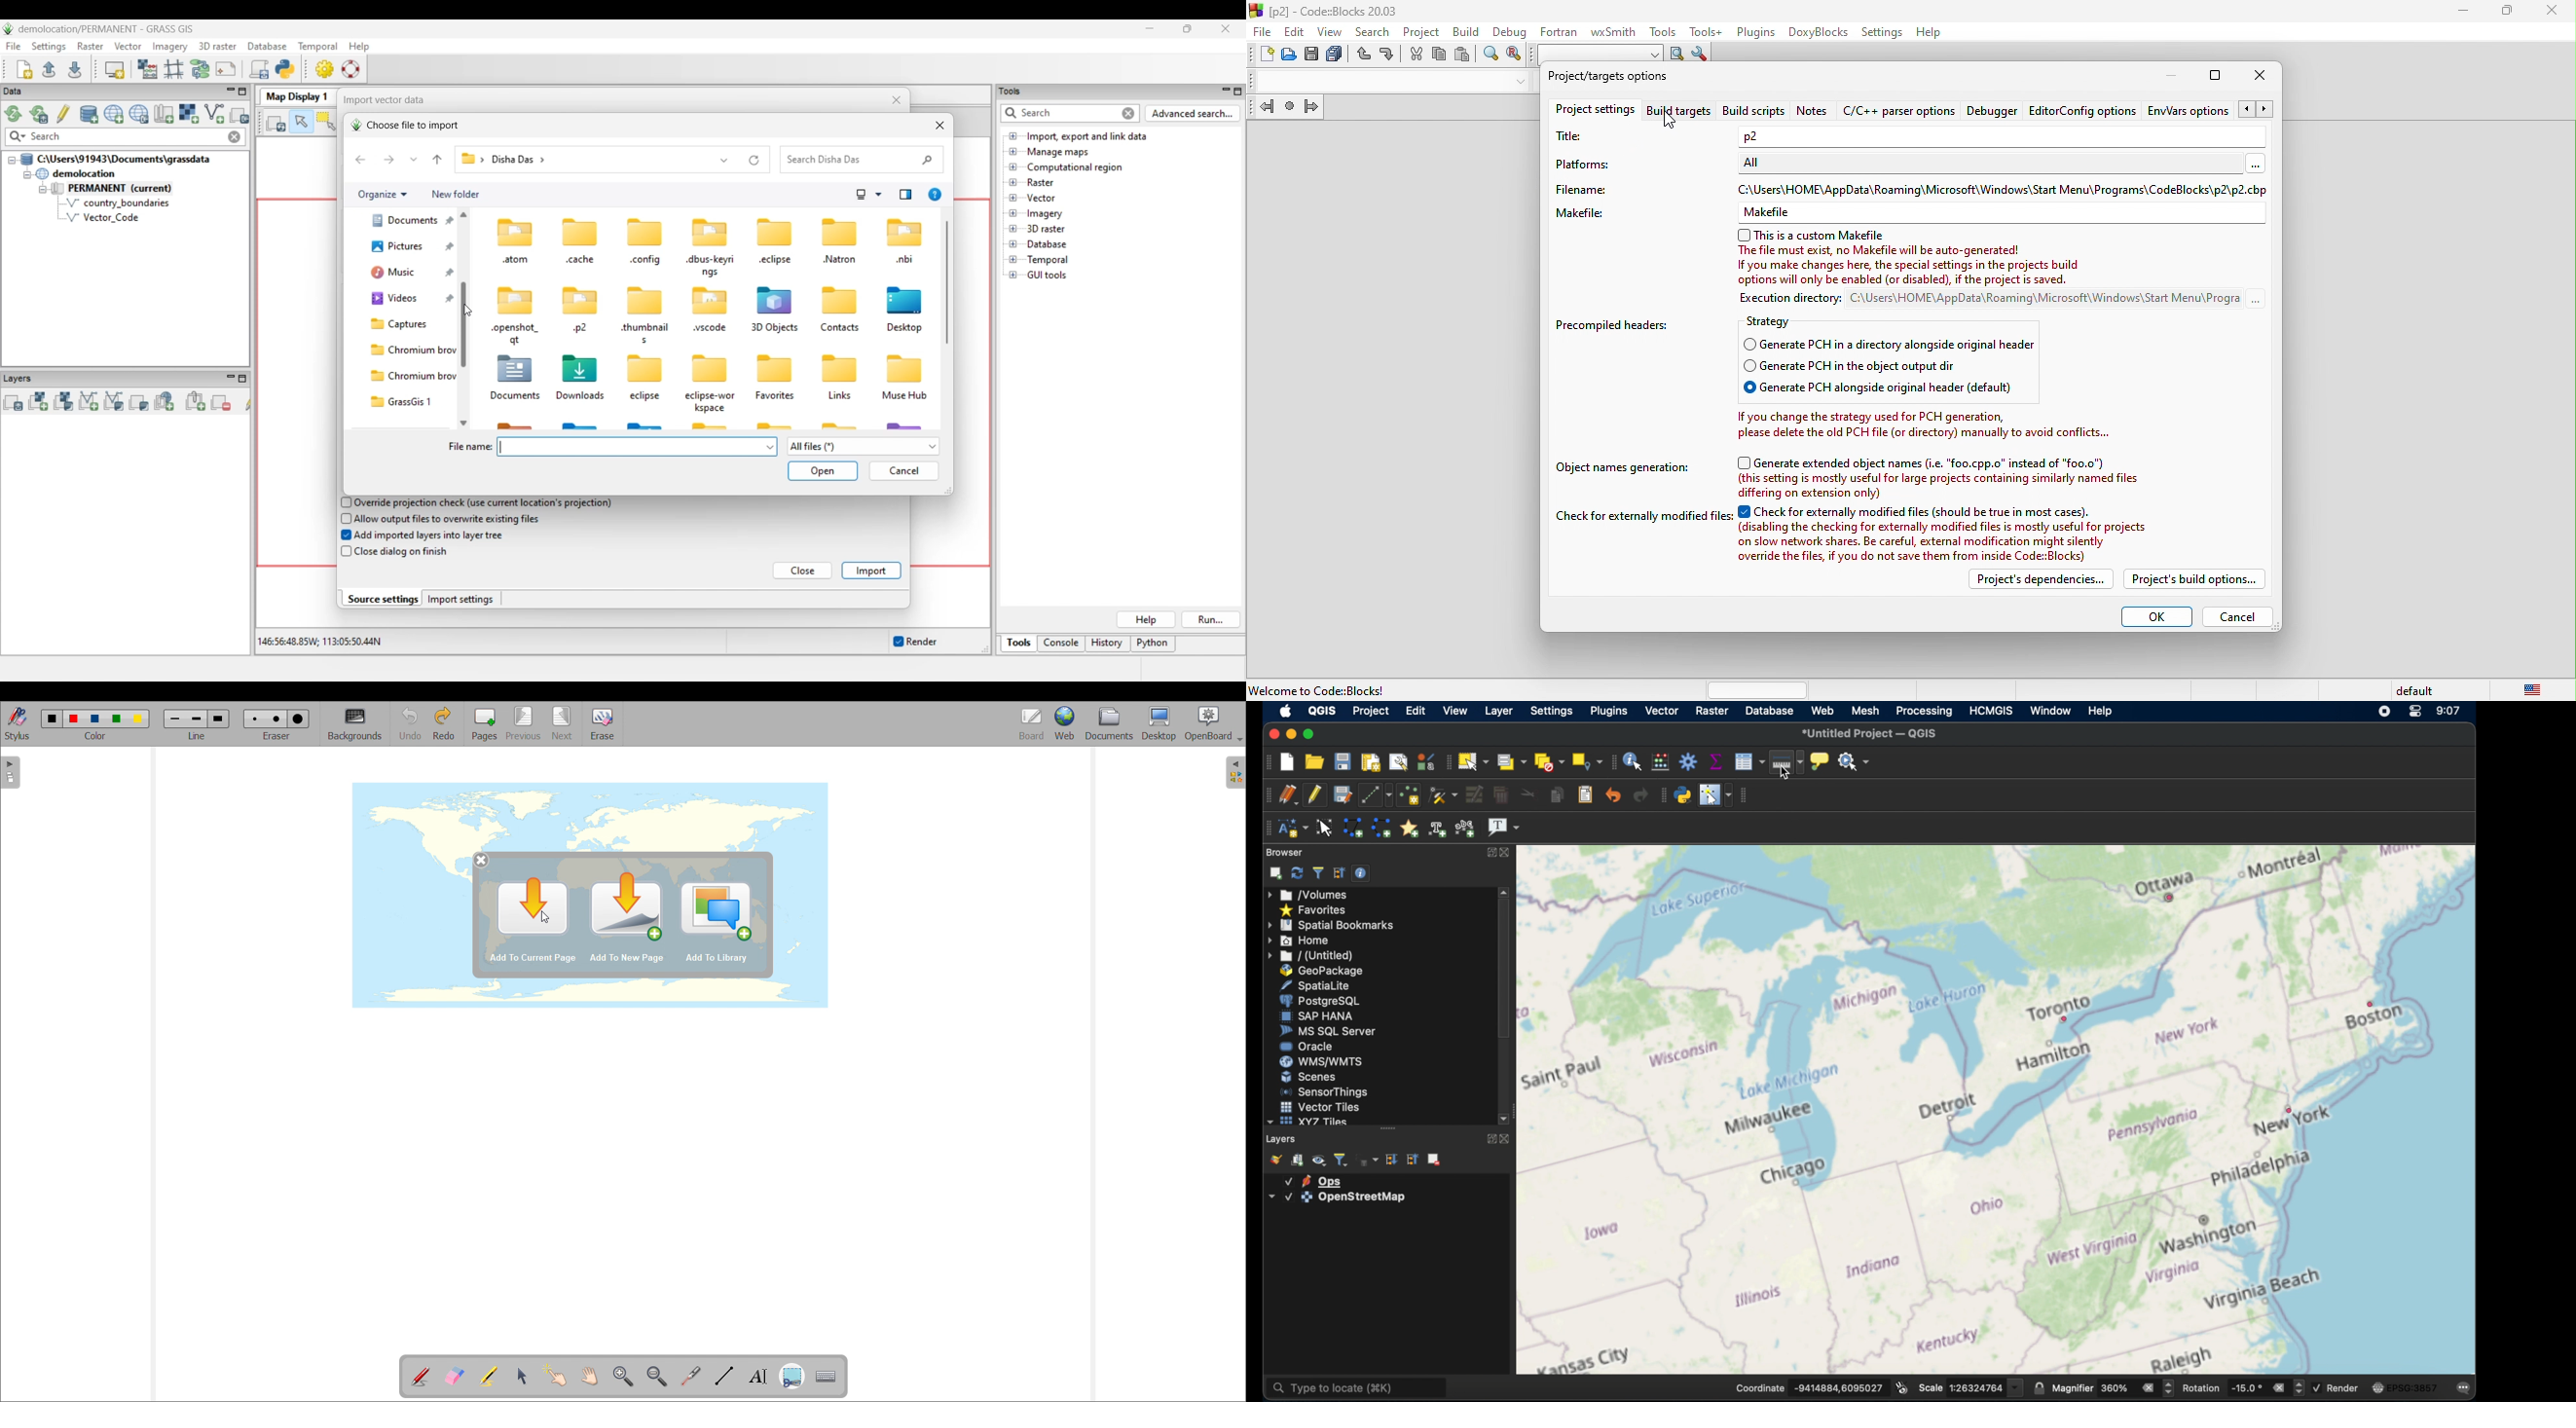 The width and height of the screenshot is (2576, 1428). What do you see at coordinates (1322, 970) in the screenshot?
I see `geopackage` at bounding box center [1322, 970].